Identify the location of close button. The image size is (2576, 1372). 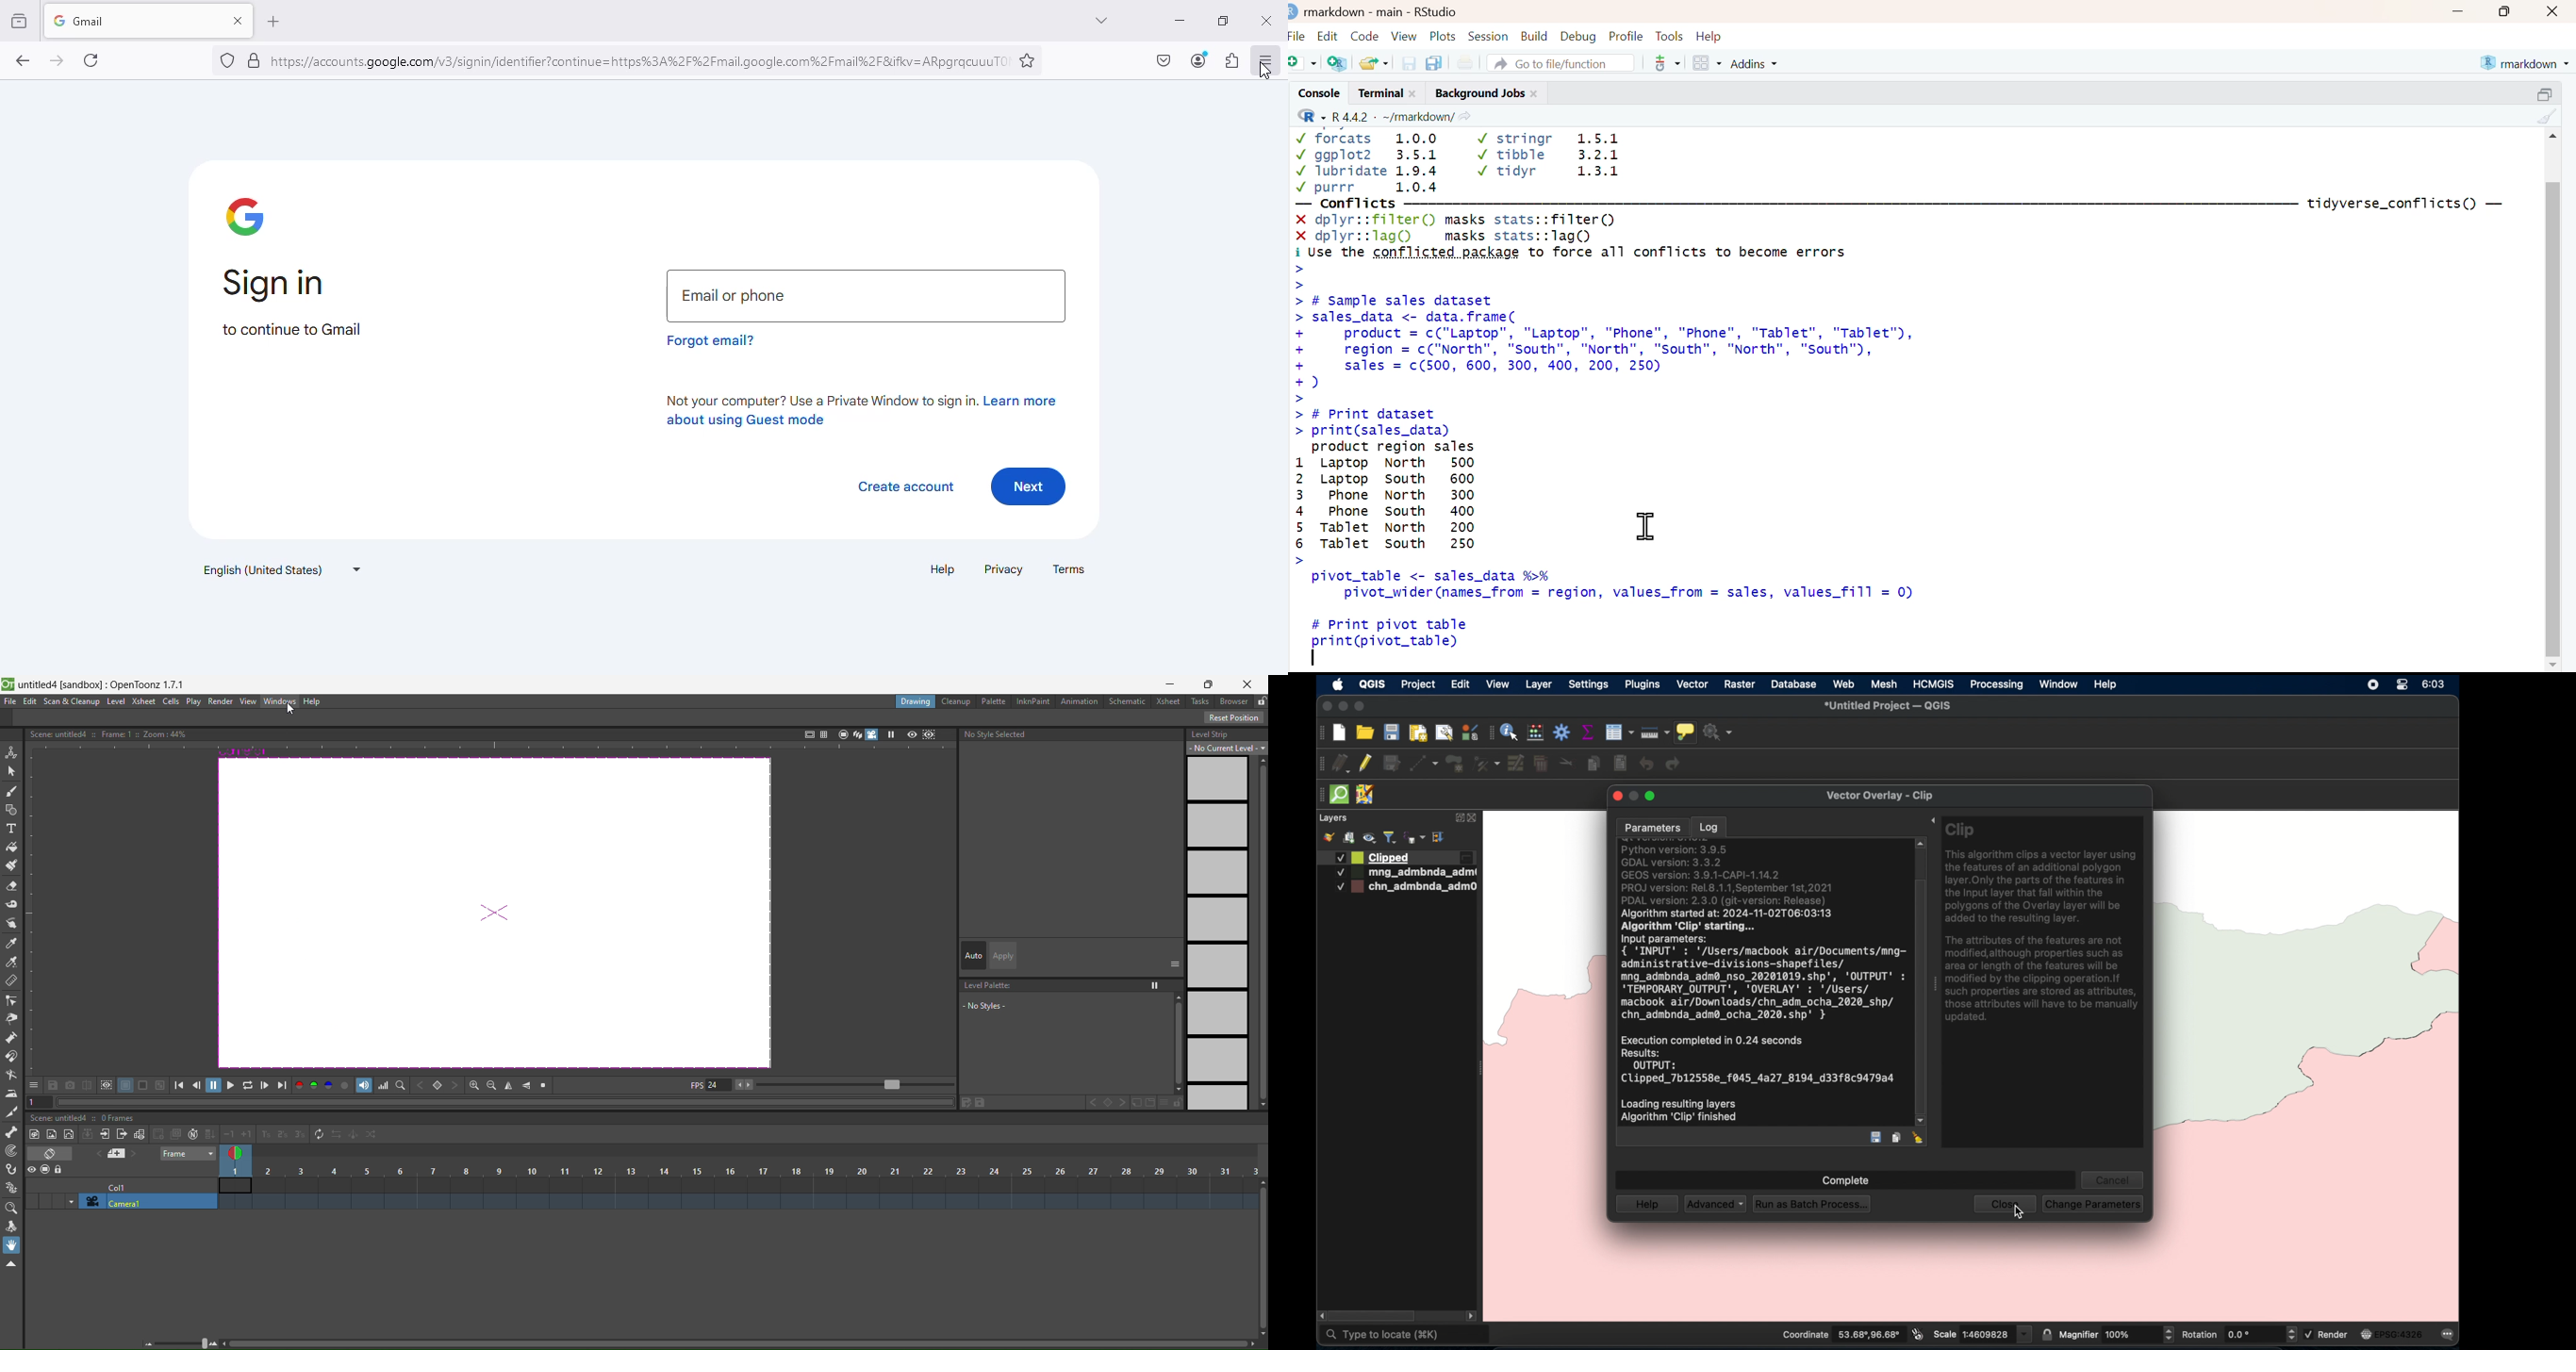
(1616, 796).